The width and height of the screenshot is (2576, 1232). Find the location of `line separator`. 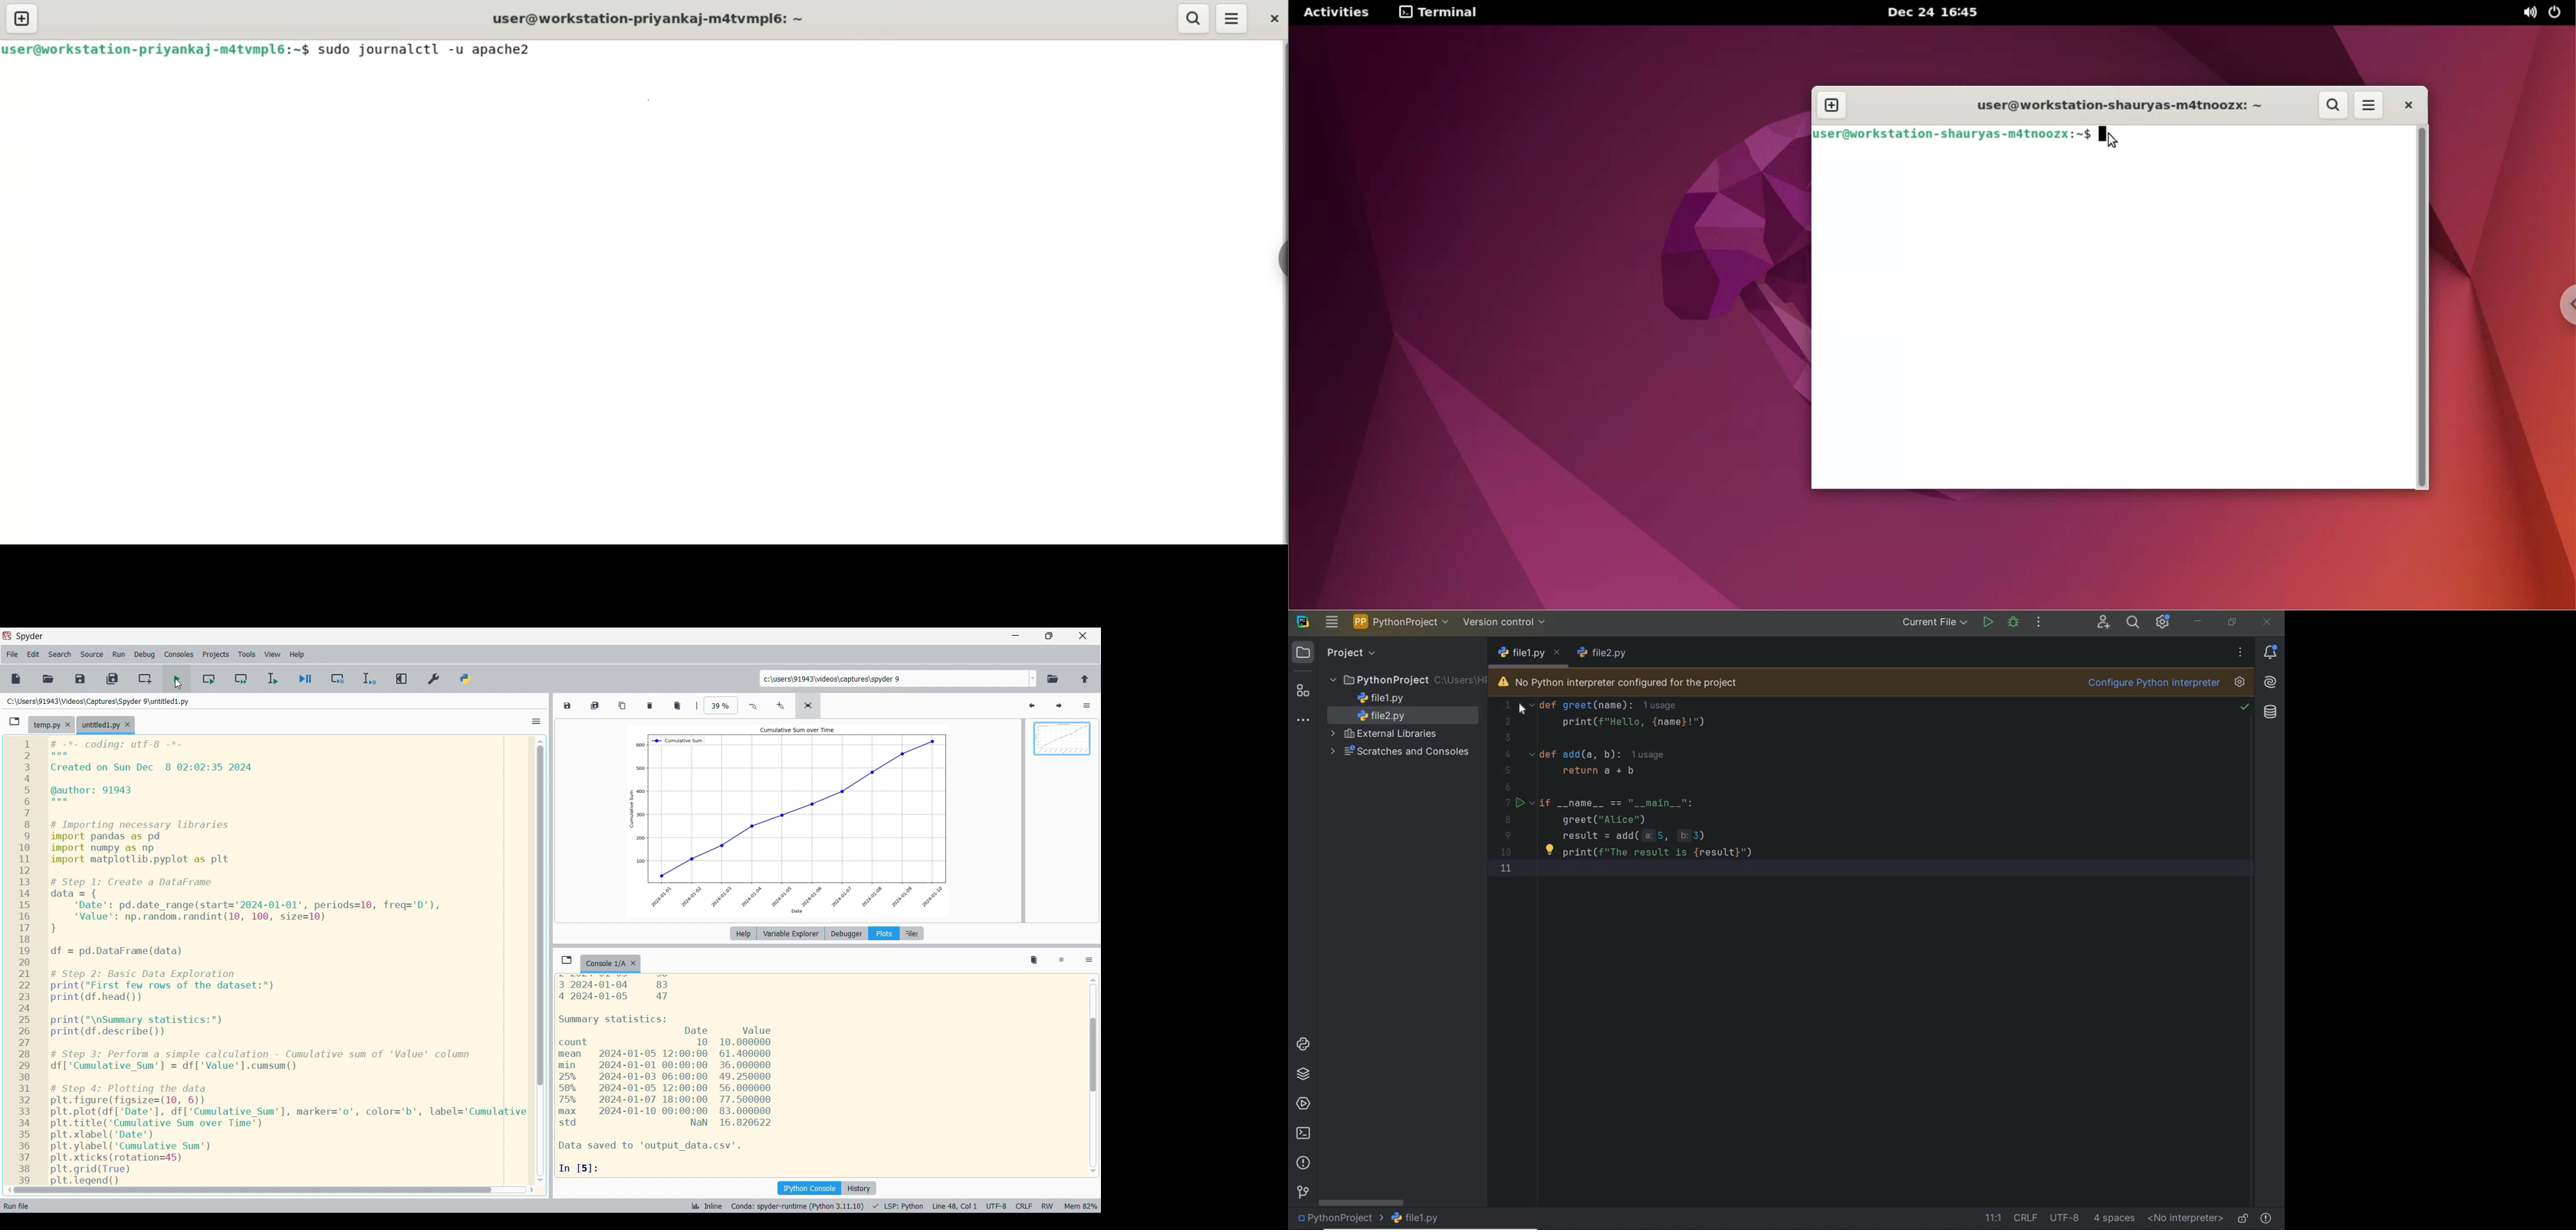

line separator is located at coordinates (2026, 1218).